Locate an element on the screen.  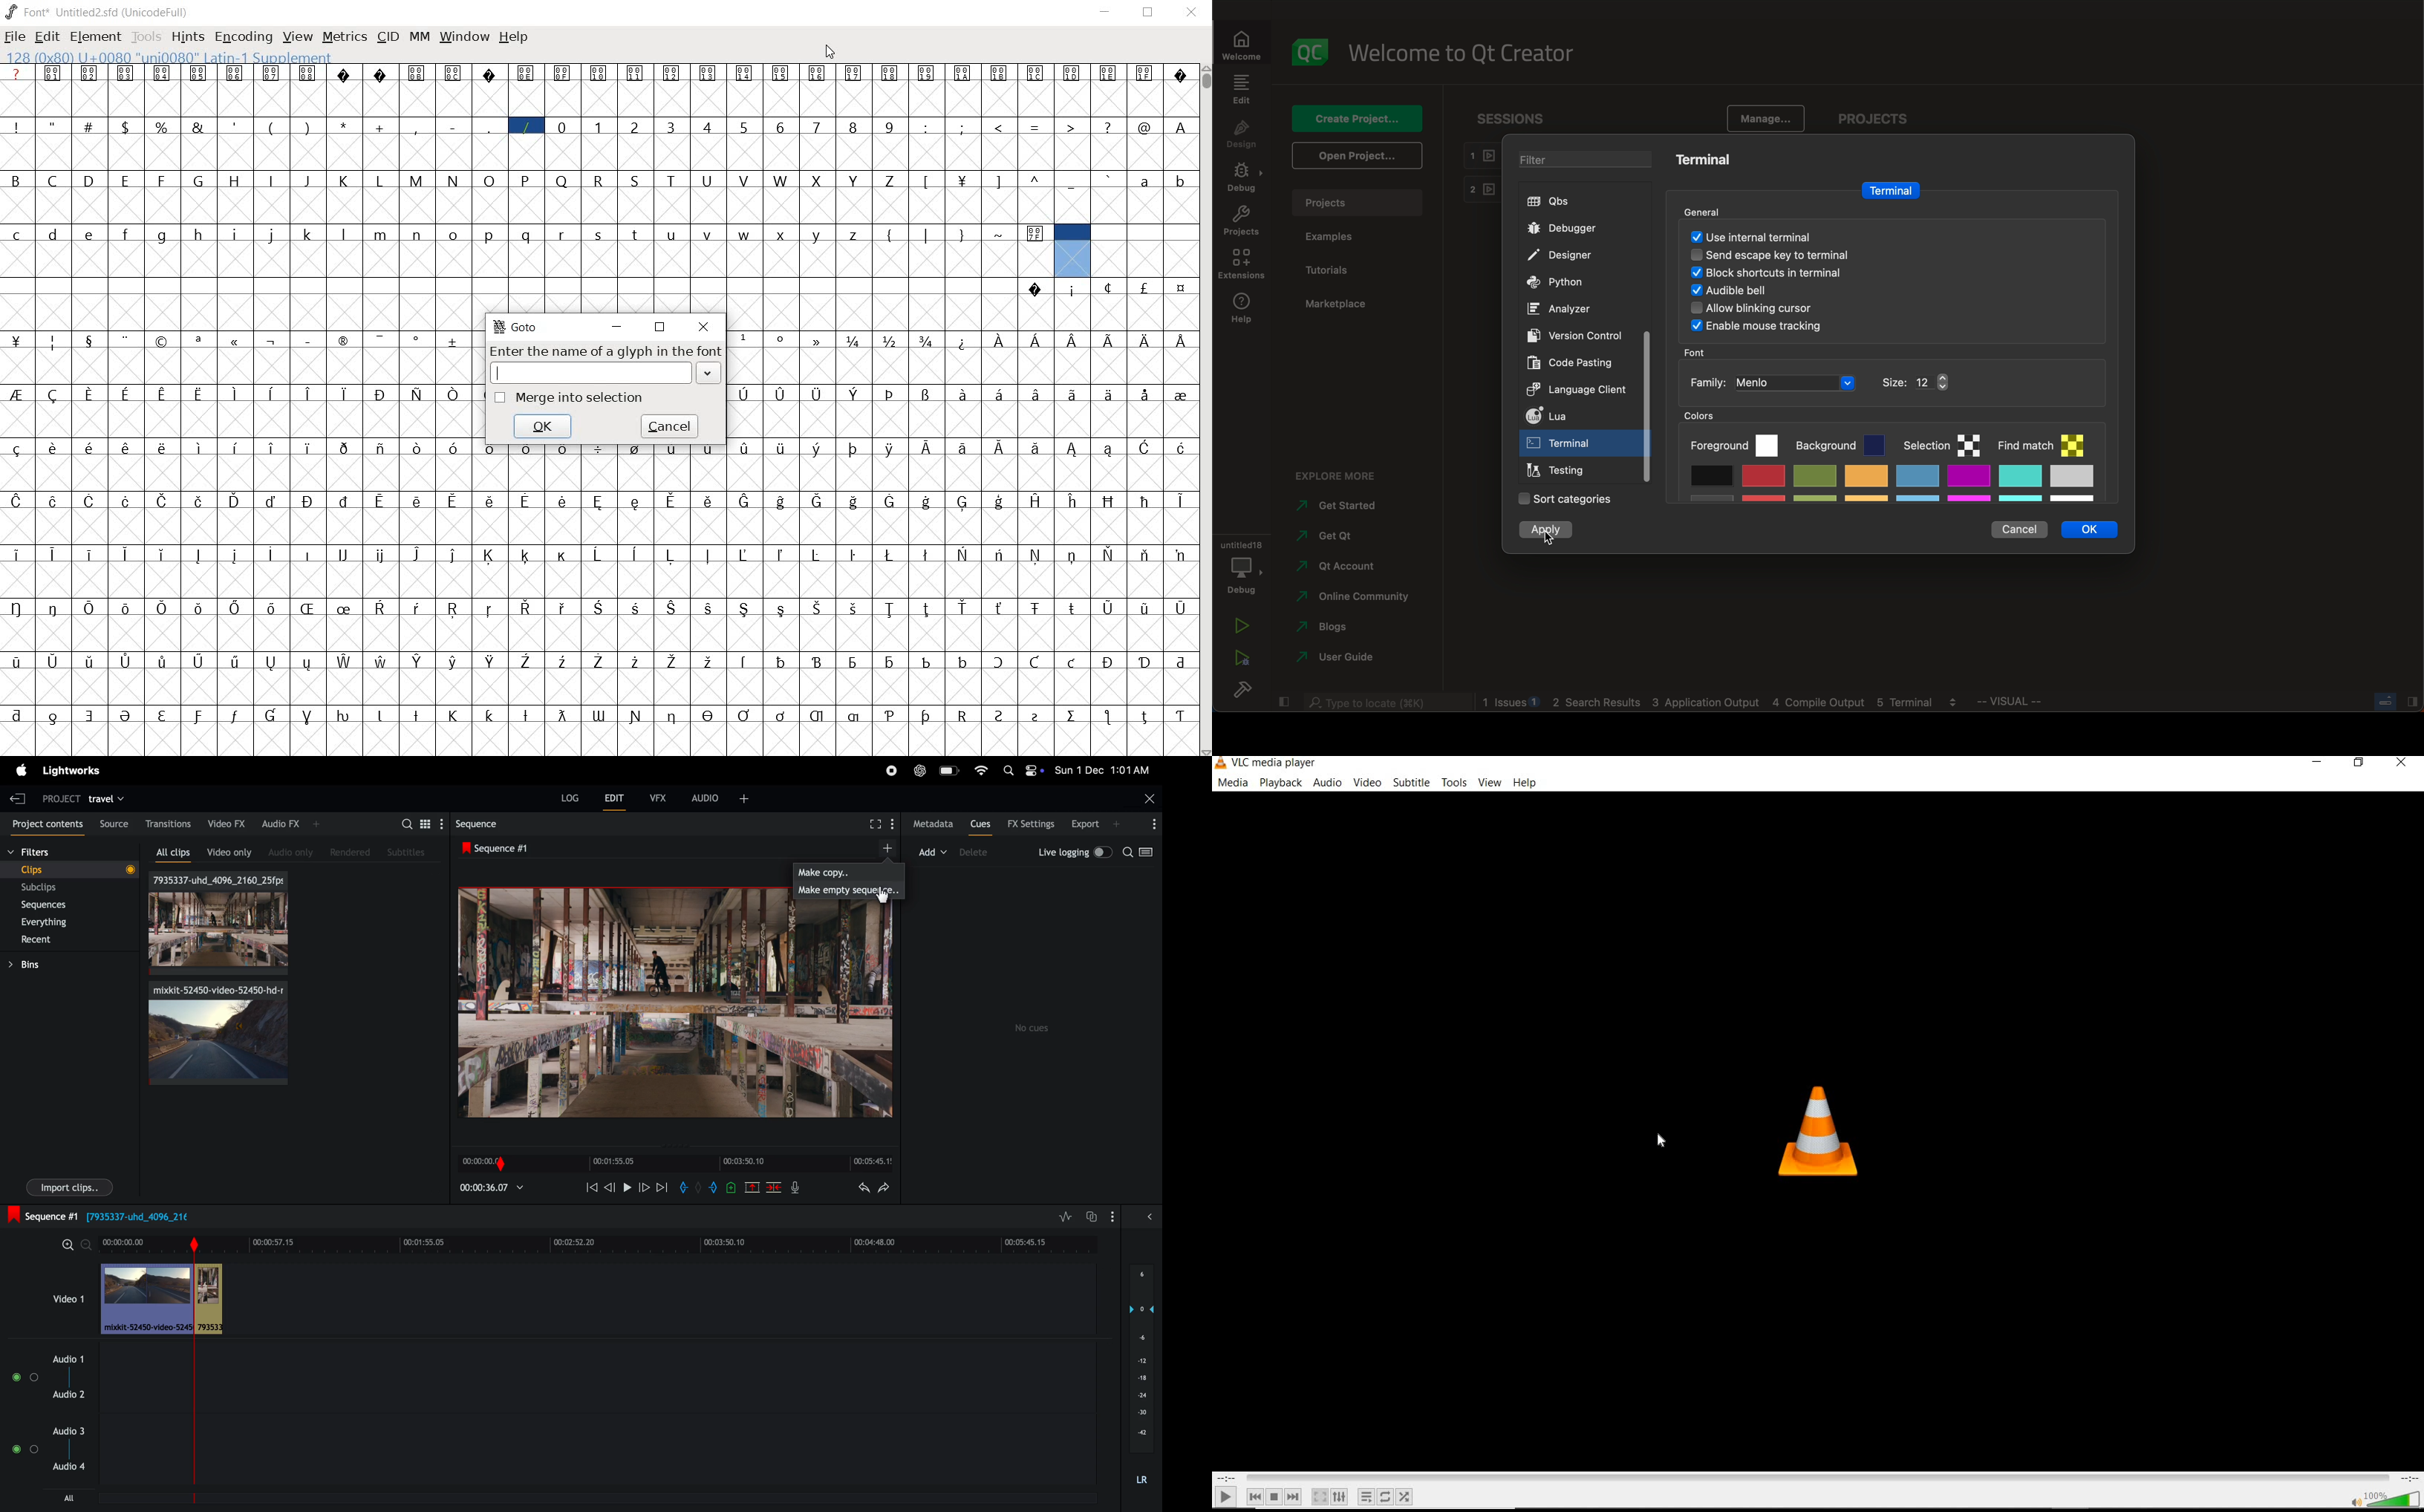
Symbol is located at coordinates (963, 340).